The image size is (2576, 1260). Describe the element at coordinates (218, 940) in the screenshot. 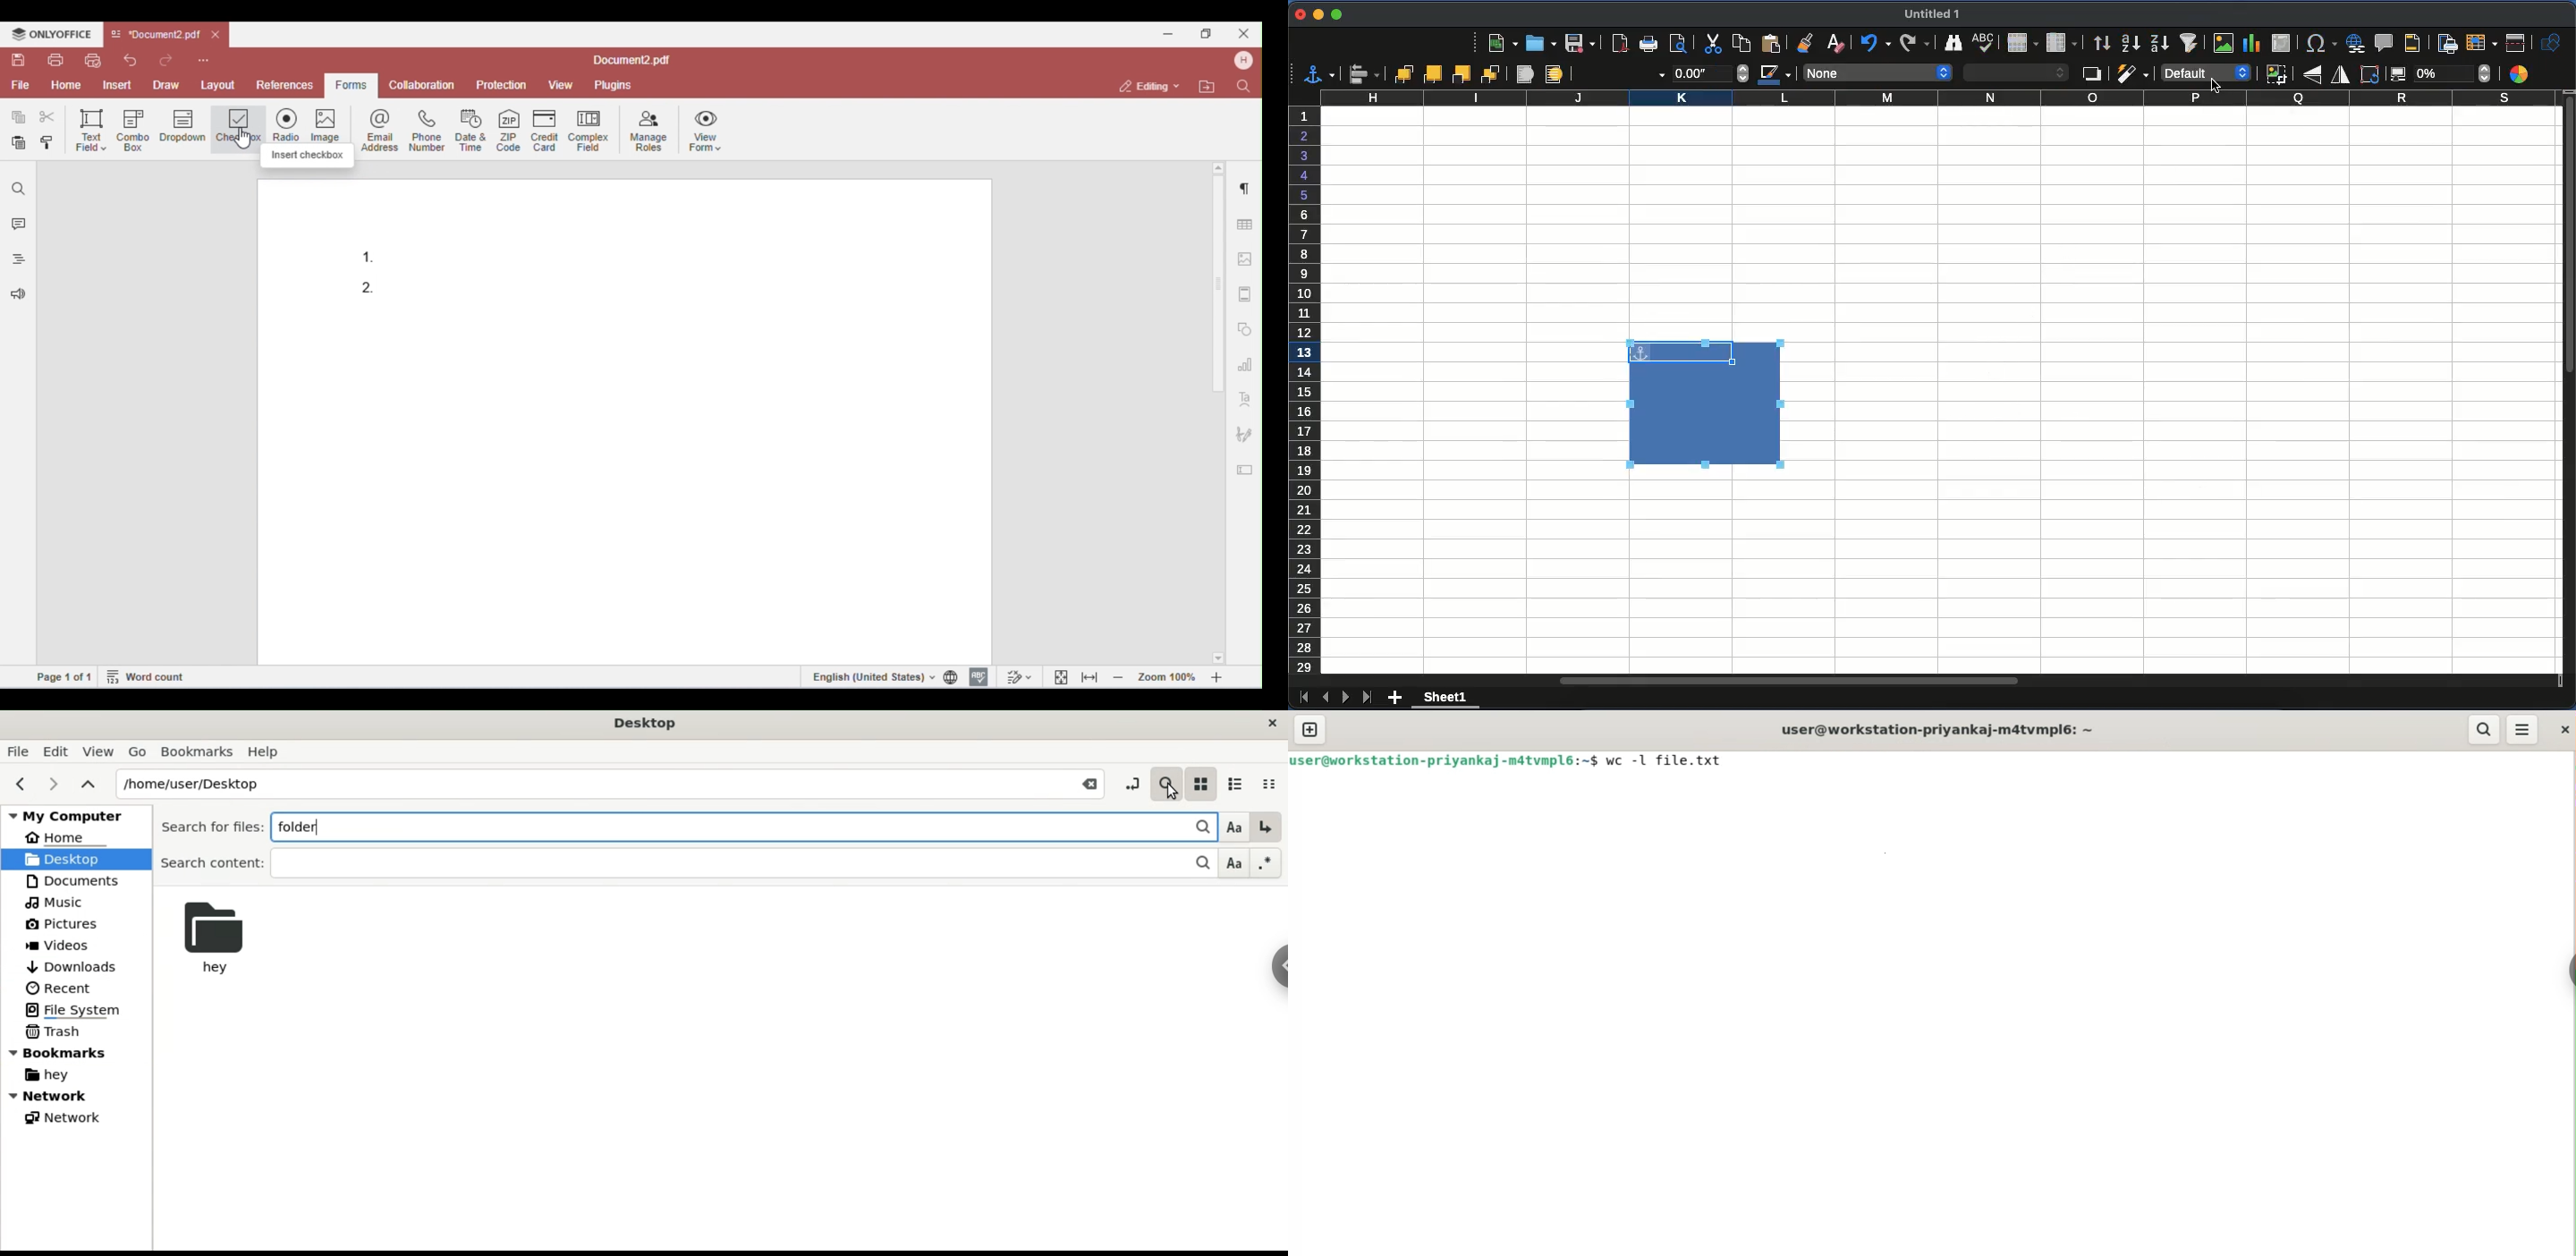

I see `hey` at that location.